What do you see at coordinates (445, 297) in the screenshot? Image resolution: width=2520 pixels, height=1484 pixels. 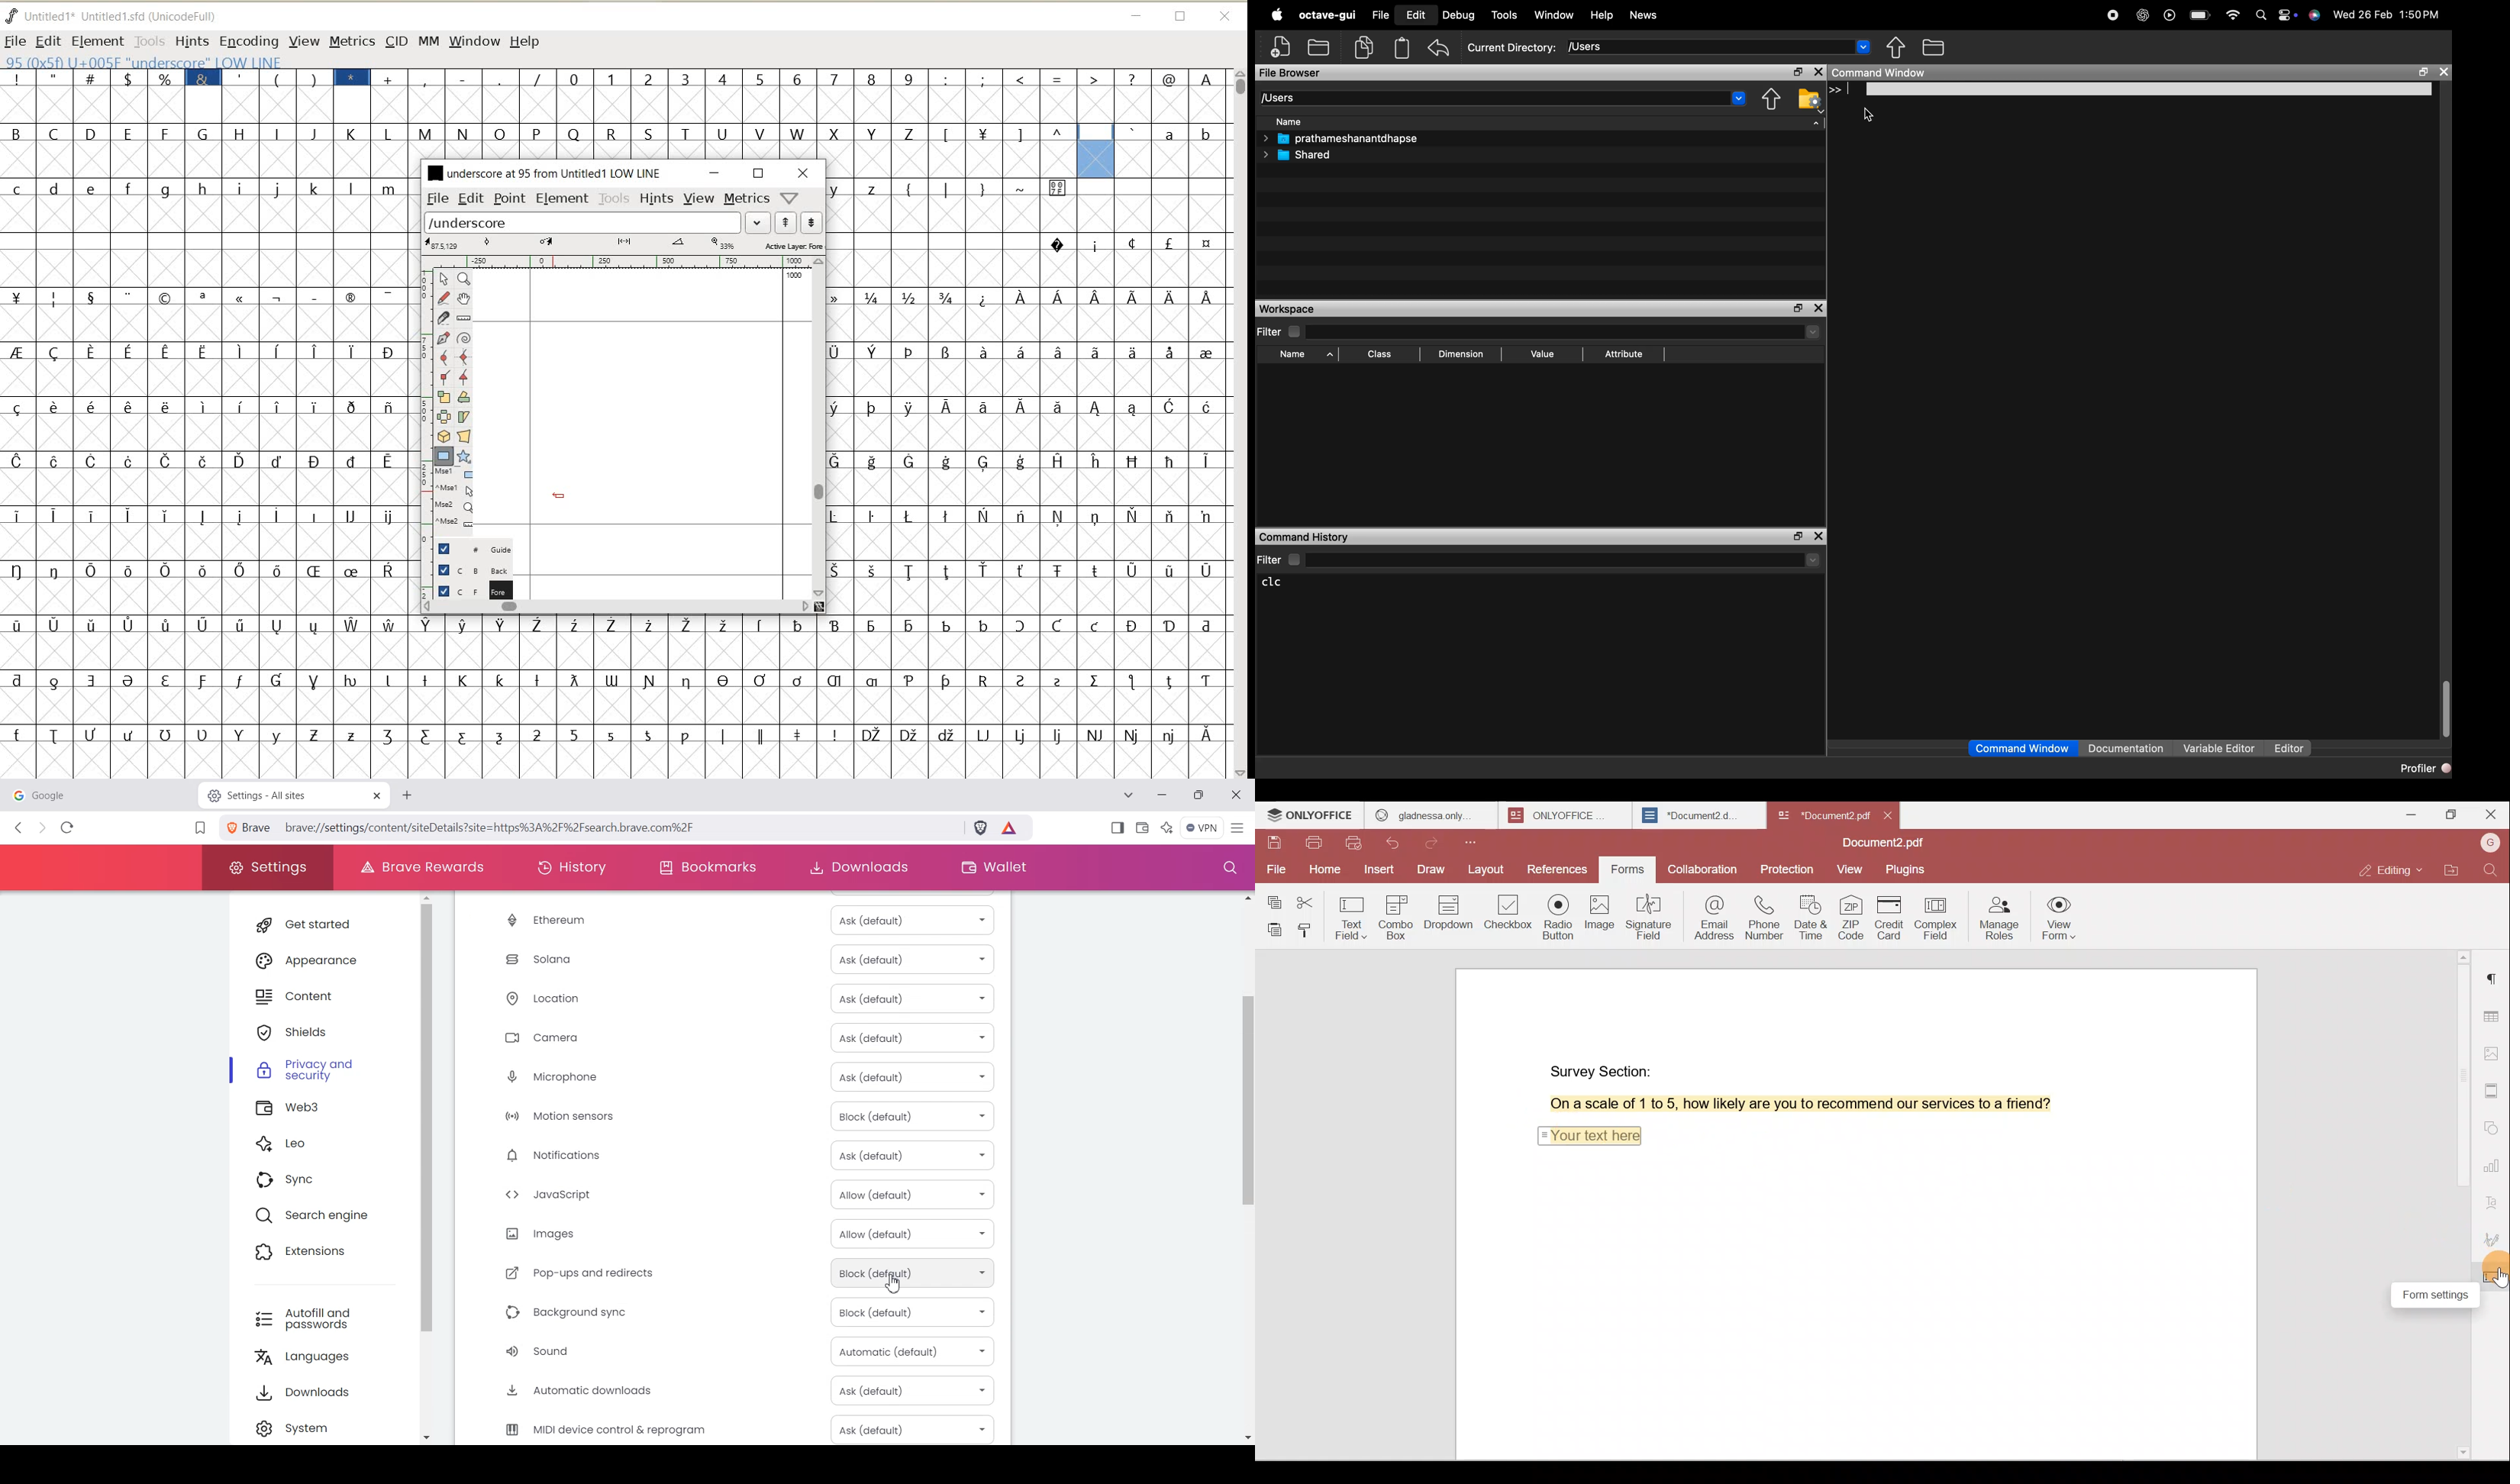 I see `draw a freehand curve` at bounding box center [445, 297].